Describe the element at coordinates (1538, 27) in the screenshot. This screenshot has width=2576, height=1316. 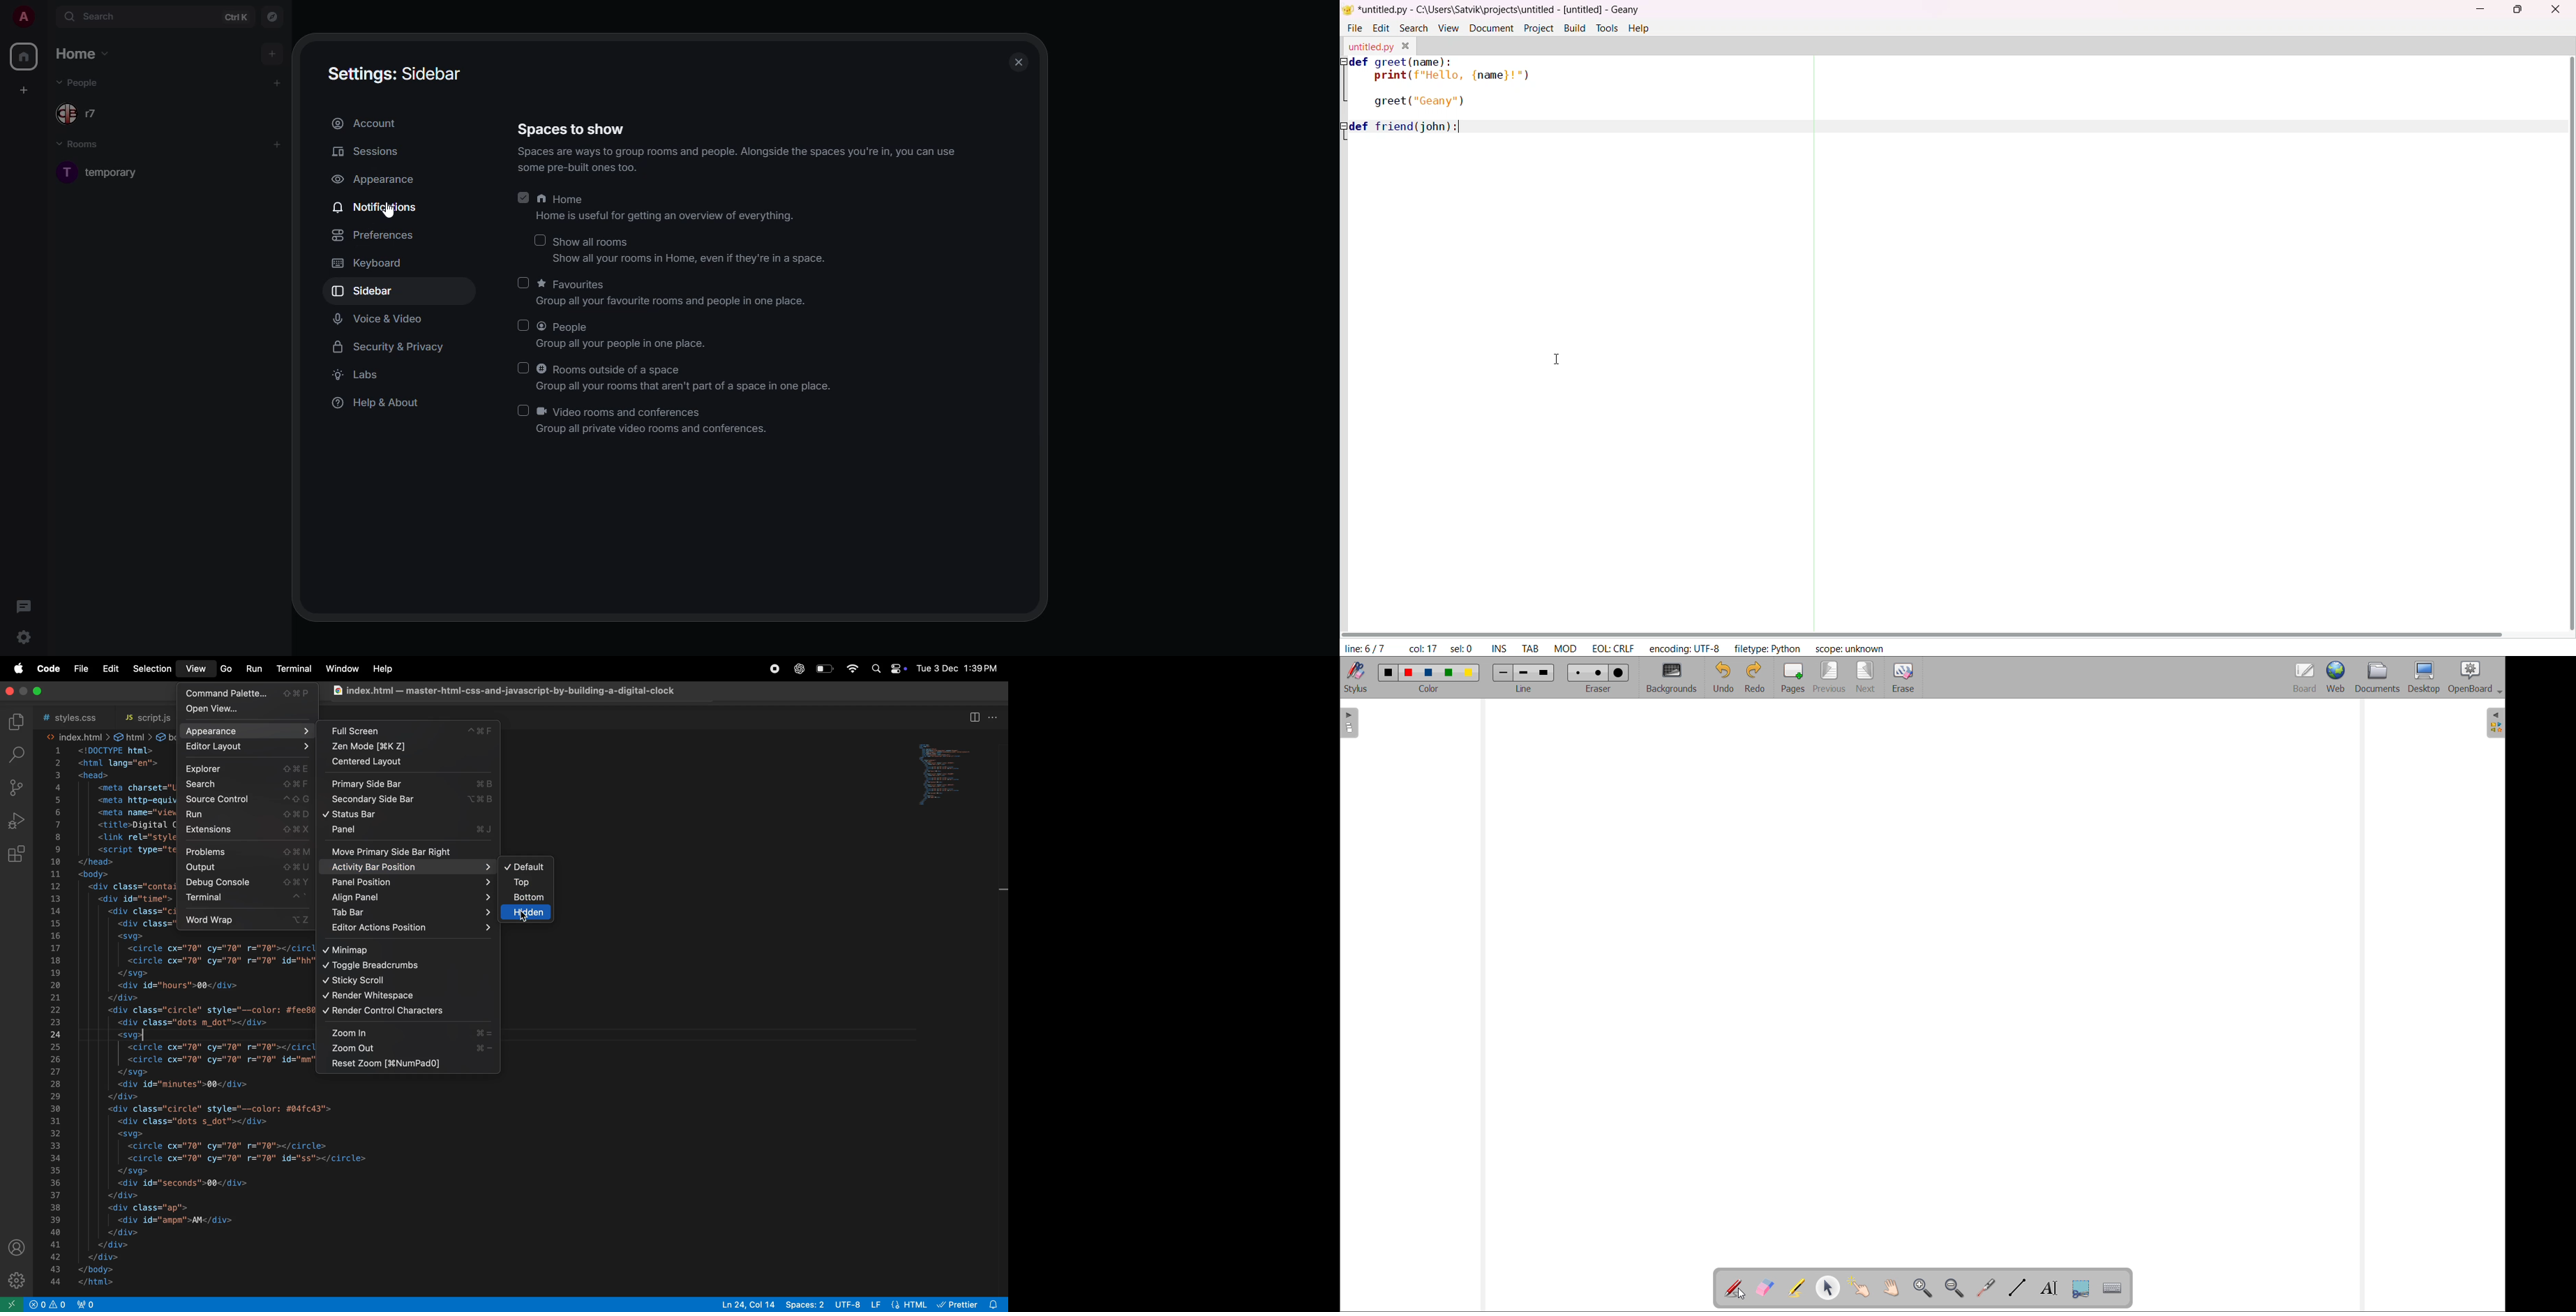
I see `project` at that location.